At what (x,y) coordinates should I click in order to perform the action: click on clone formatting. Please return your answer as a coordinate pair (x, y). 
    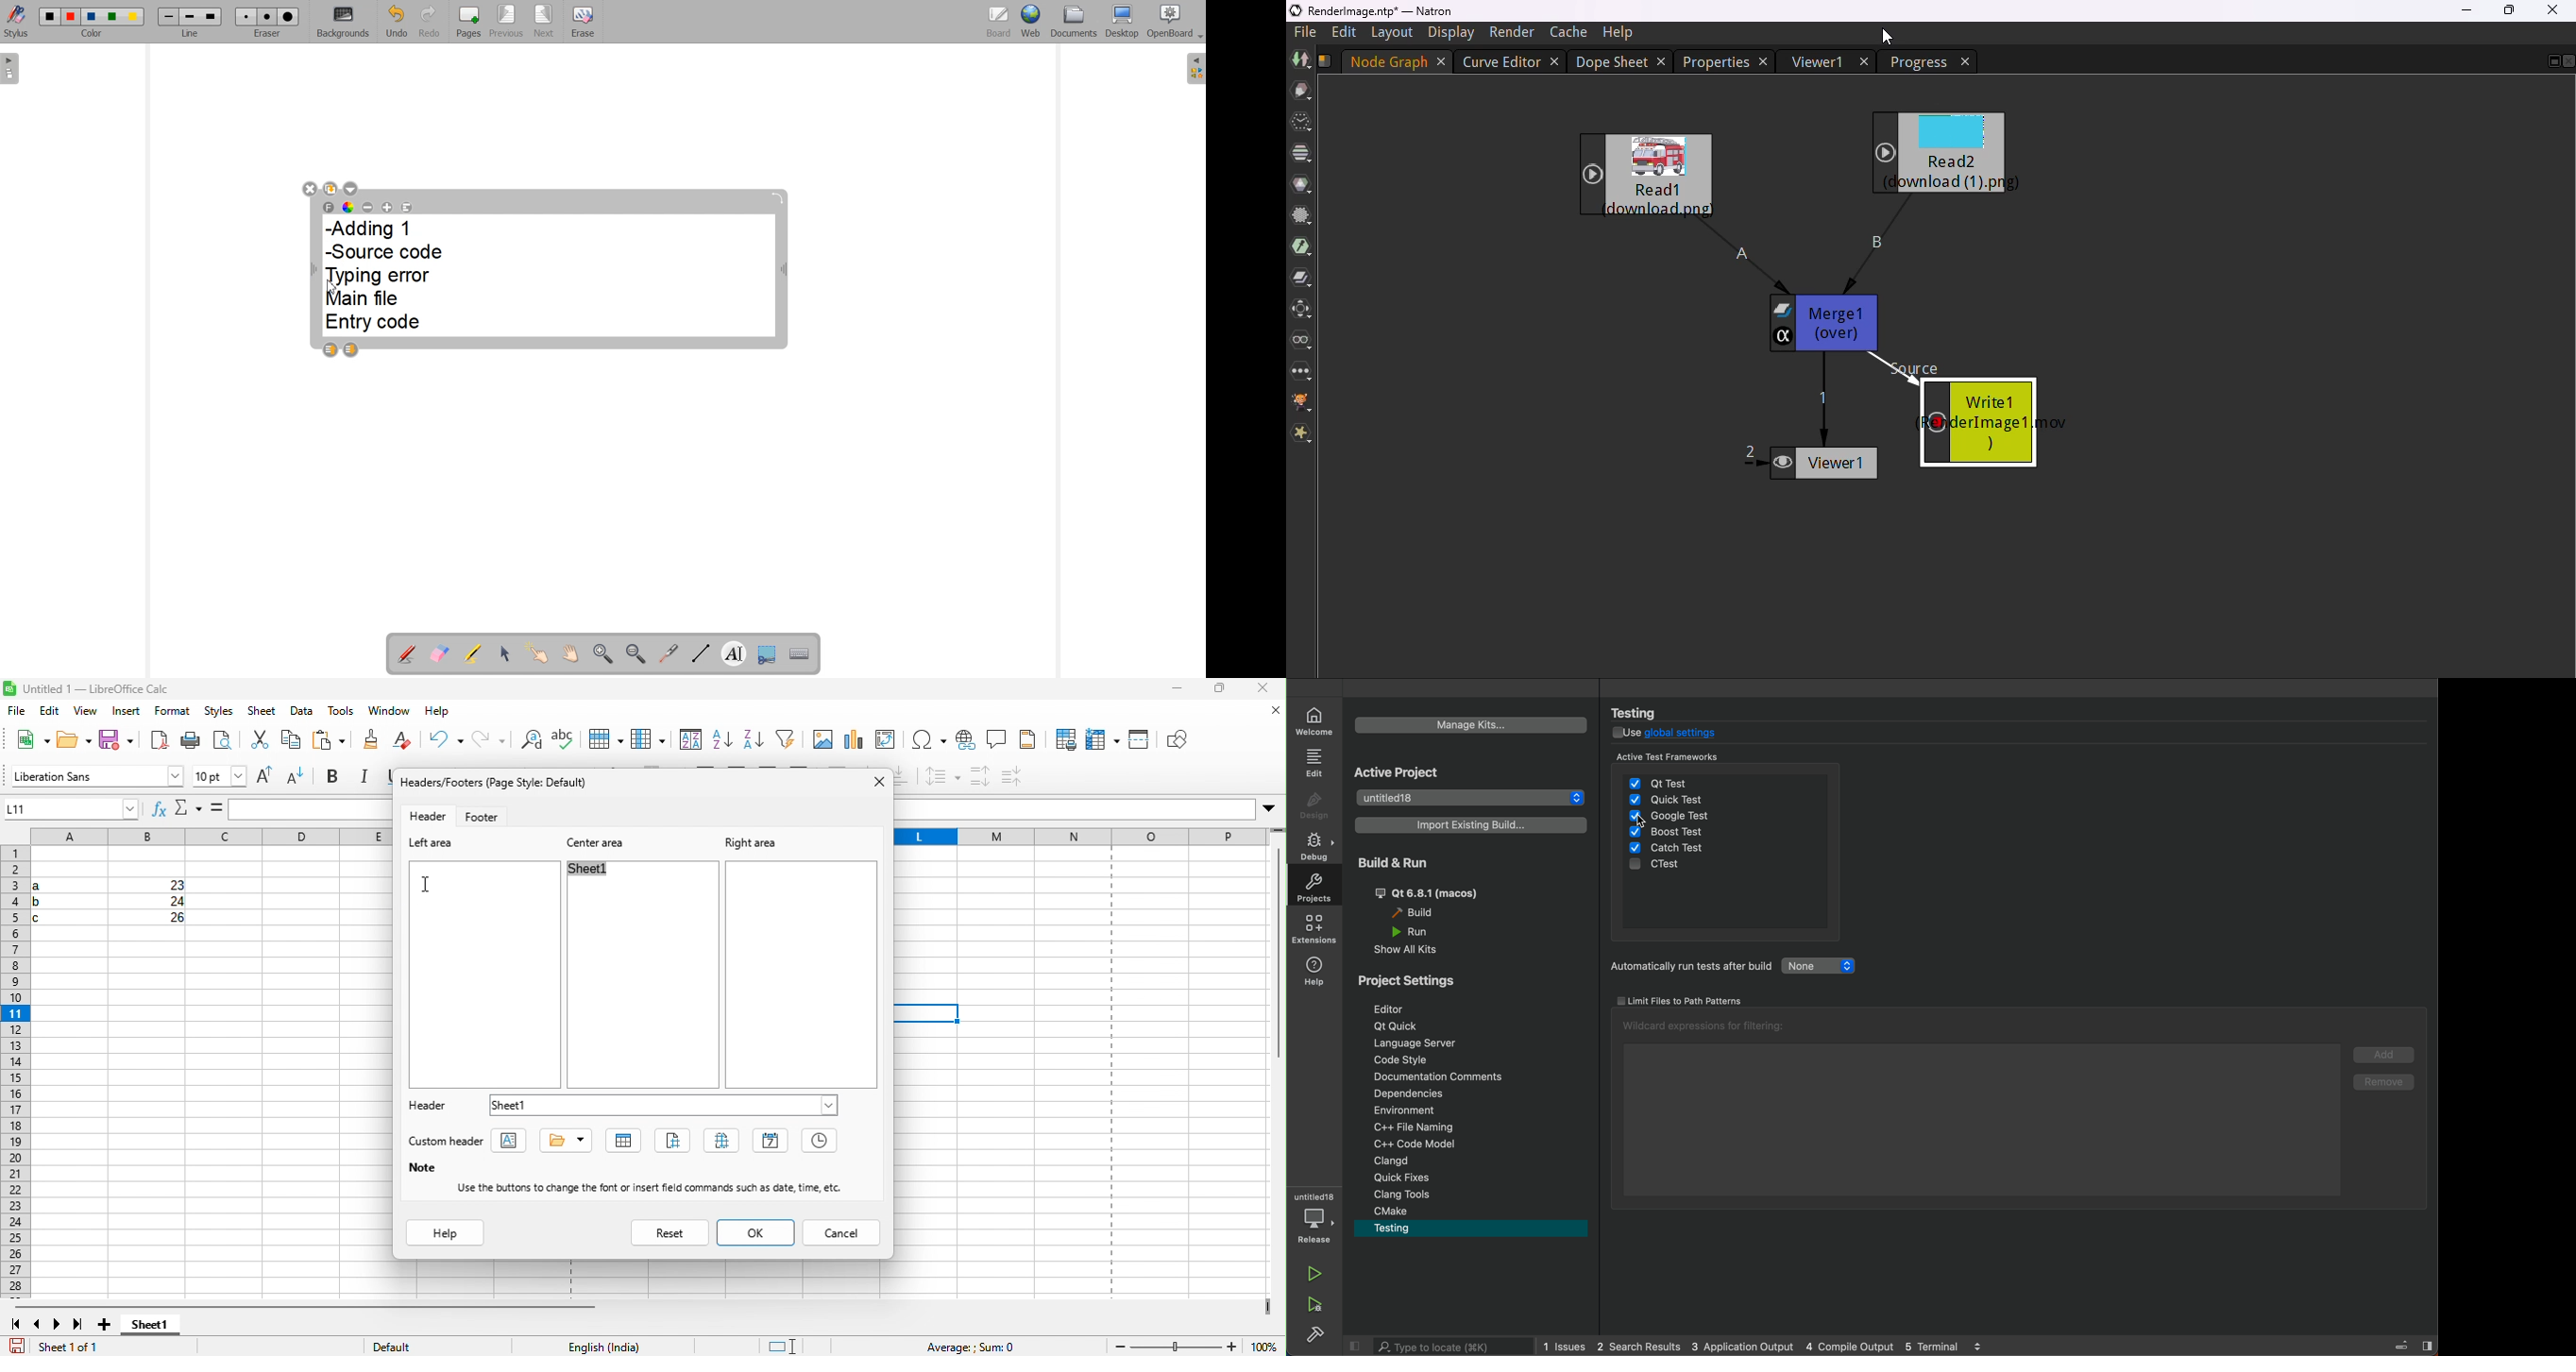
    Looking at the image, I should click on (331, 741).